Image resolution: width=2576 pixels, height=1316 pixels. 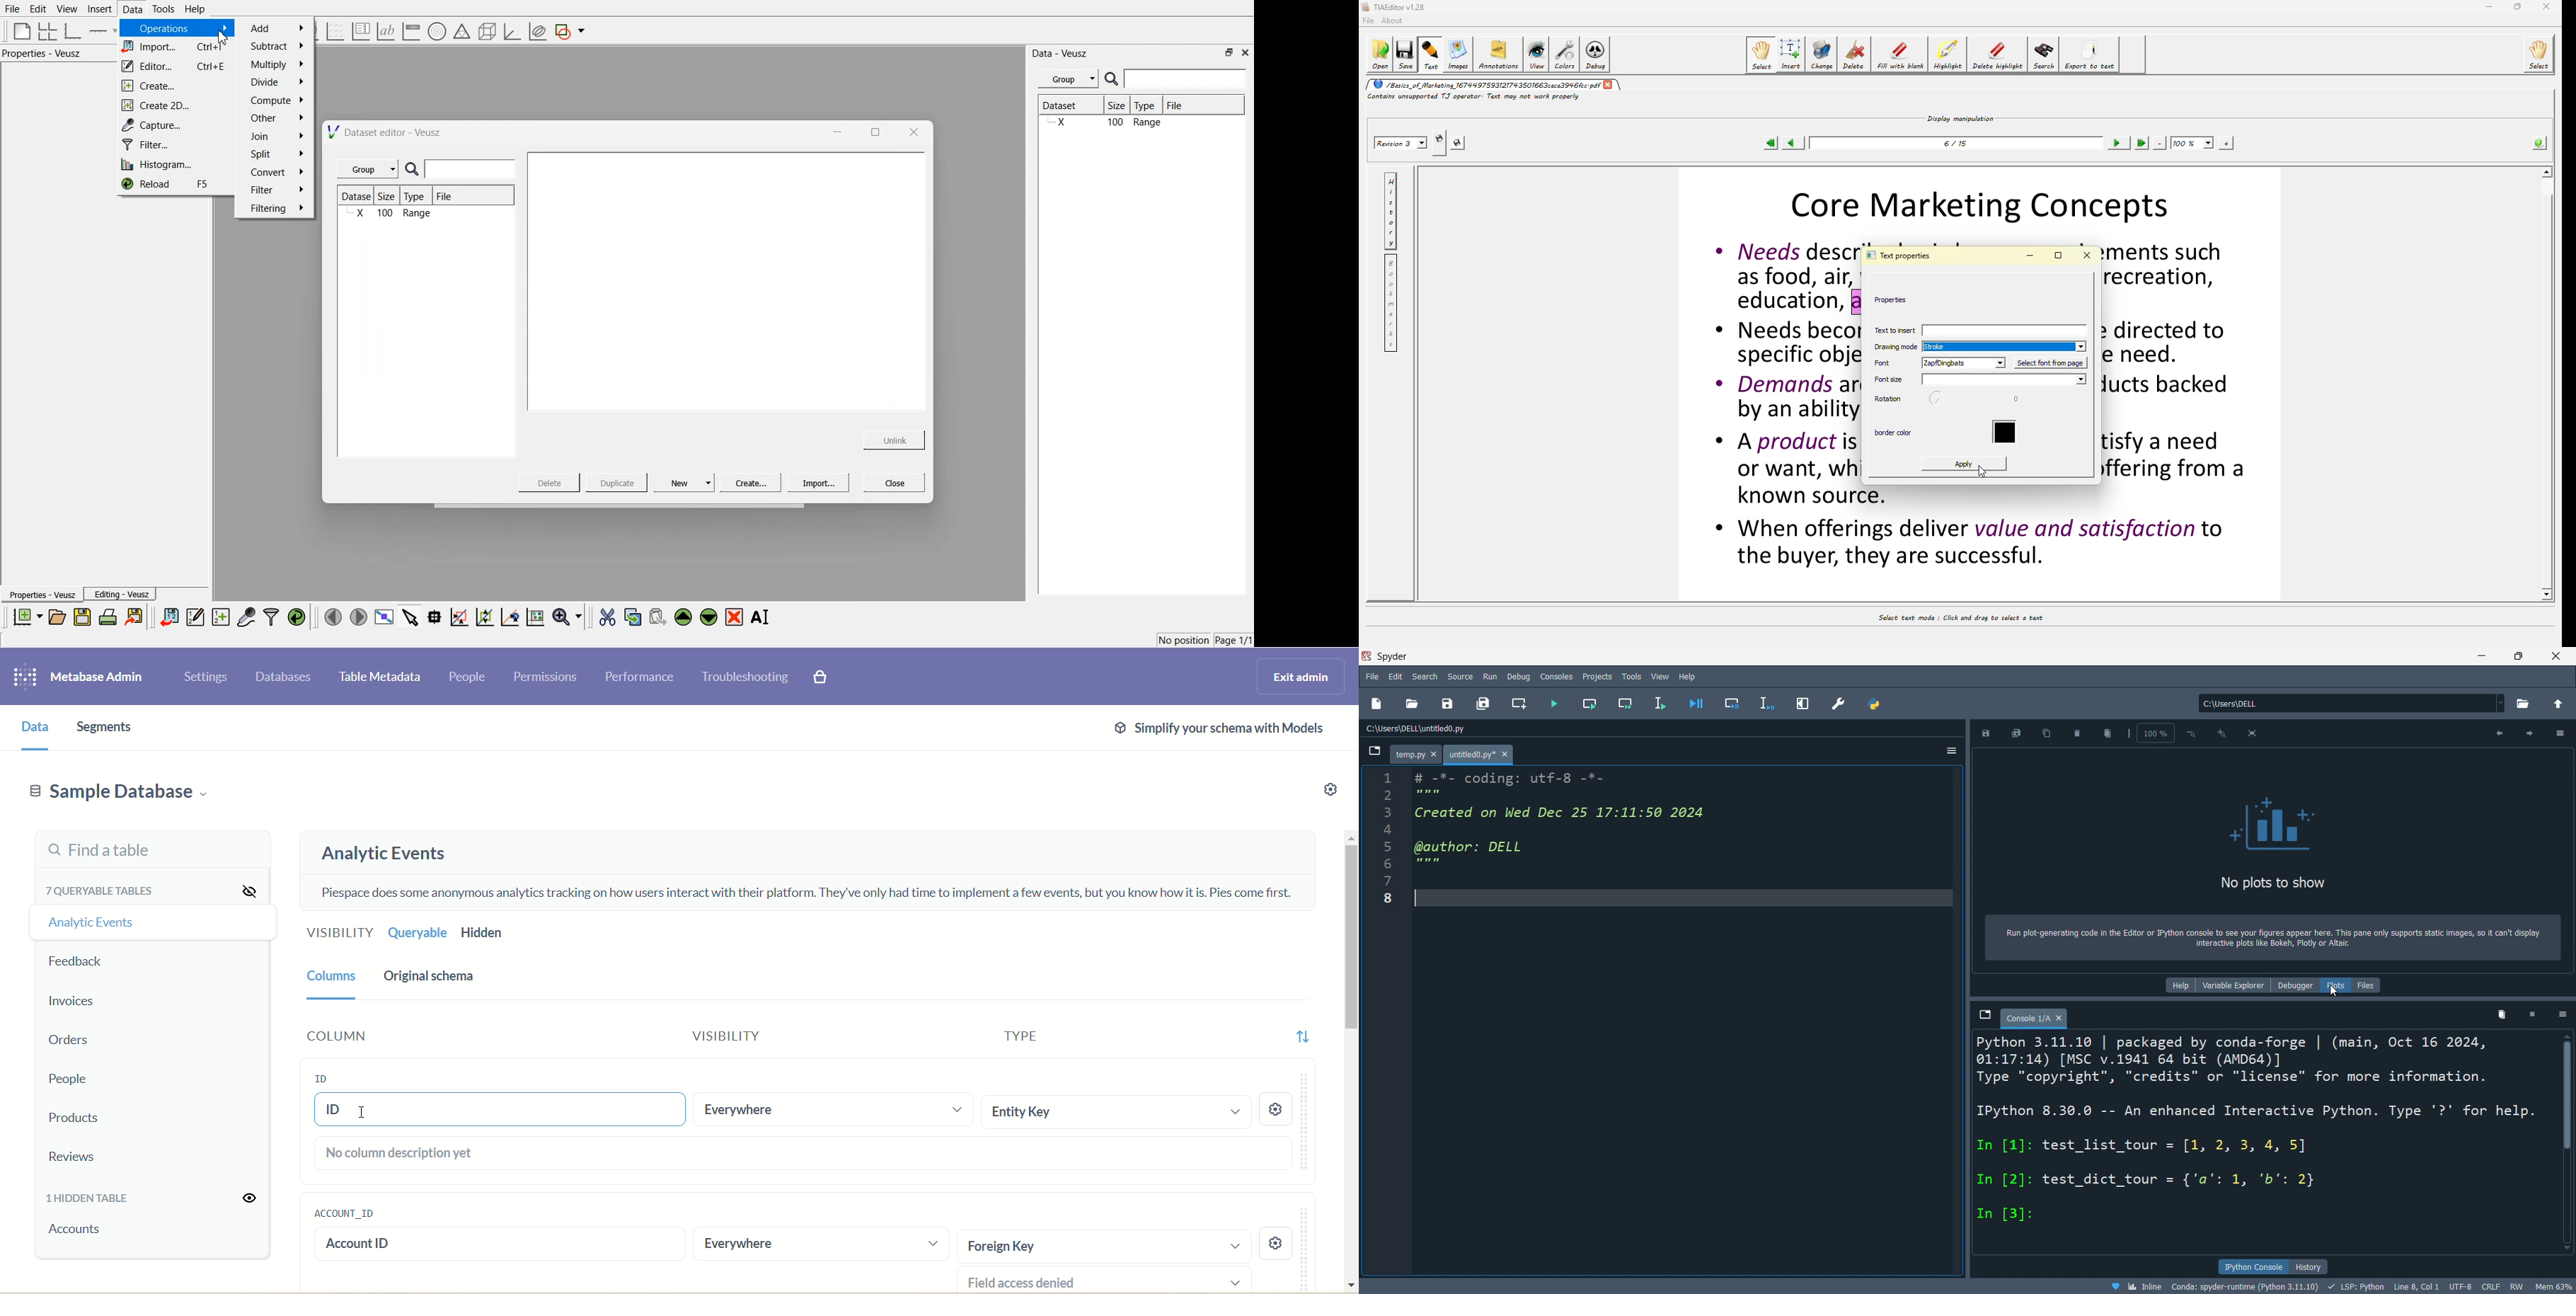 I want to click on Hidden, so click(x=485, y=934).